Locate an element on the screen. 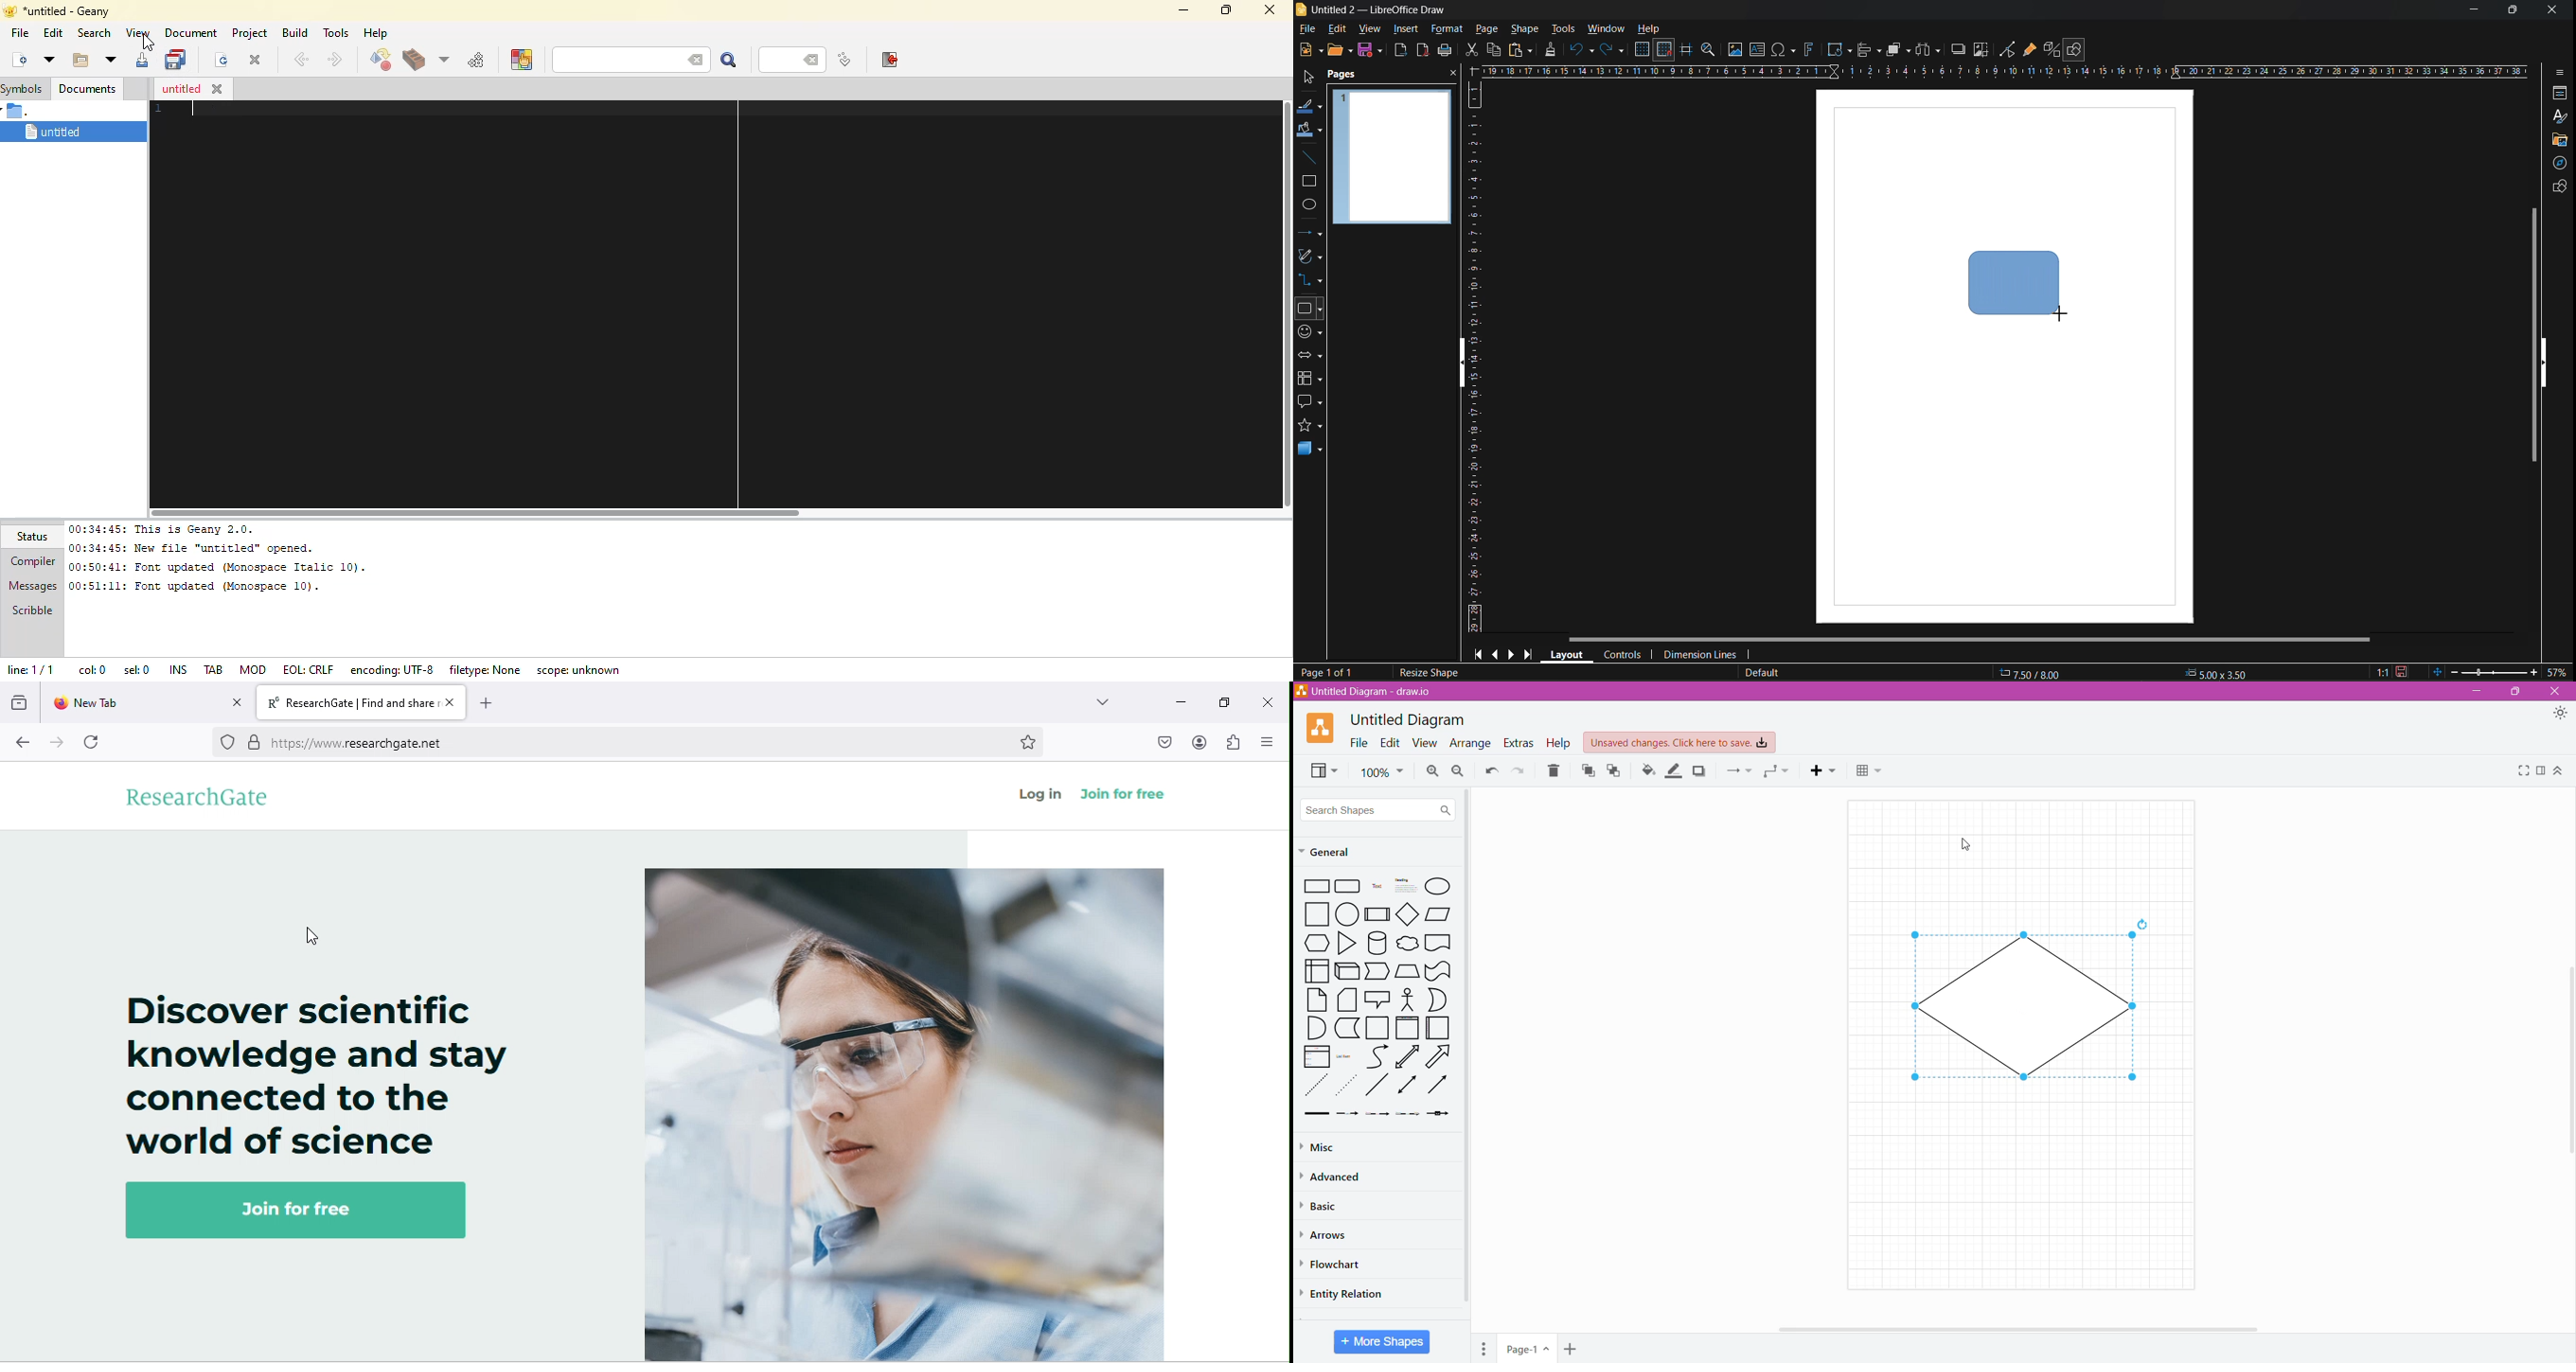  logo is located at coordinates (9, 10).